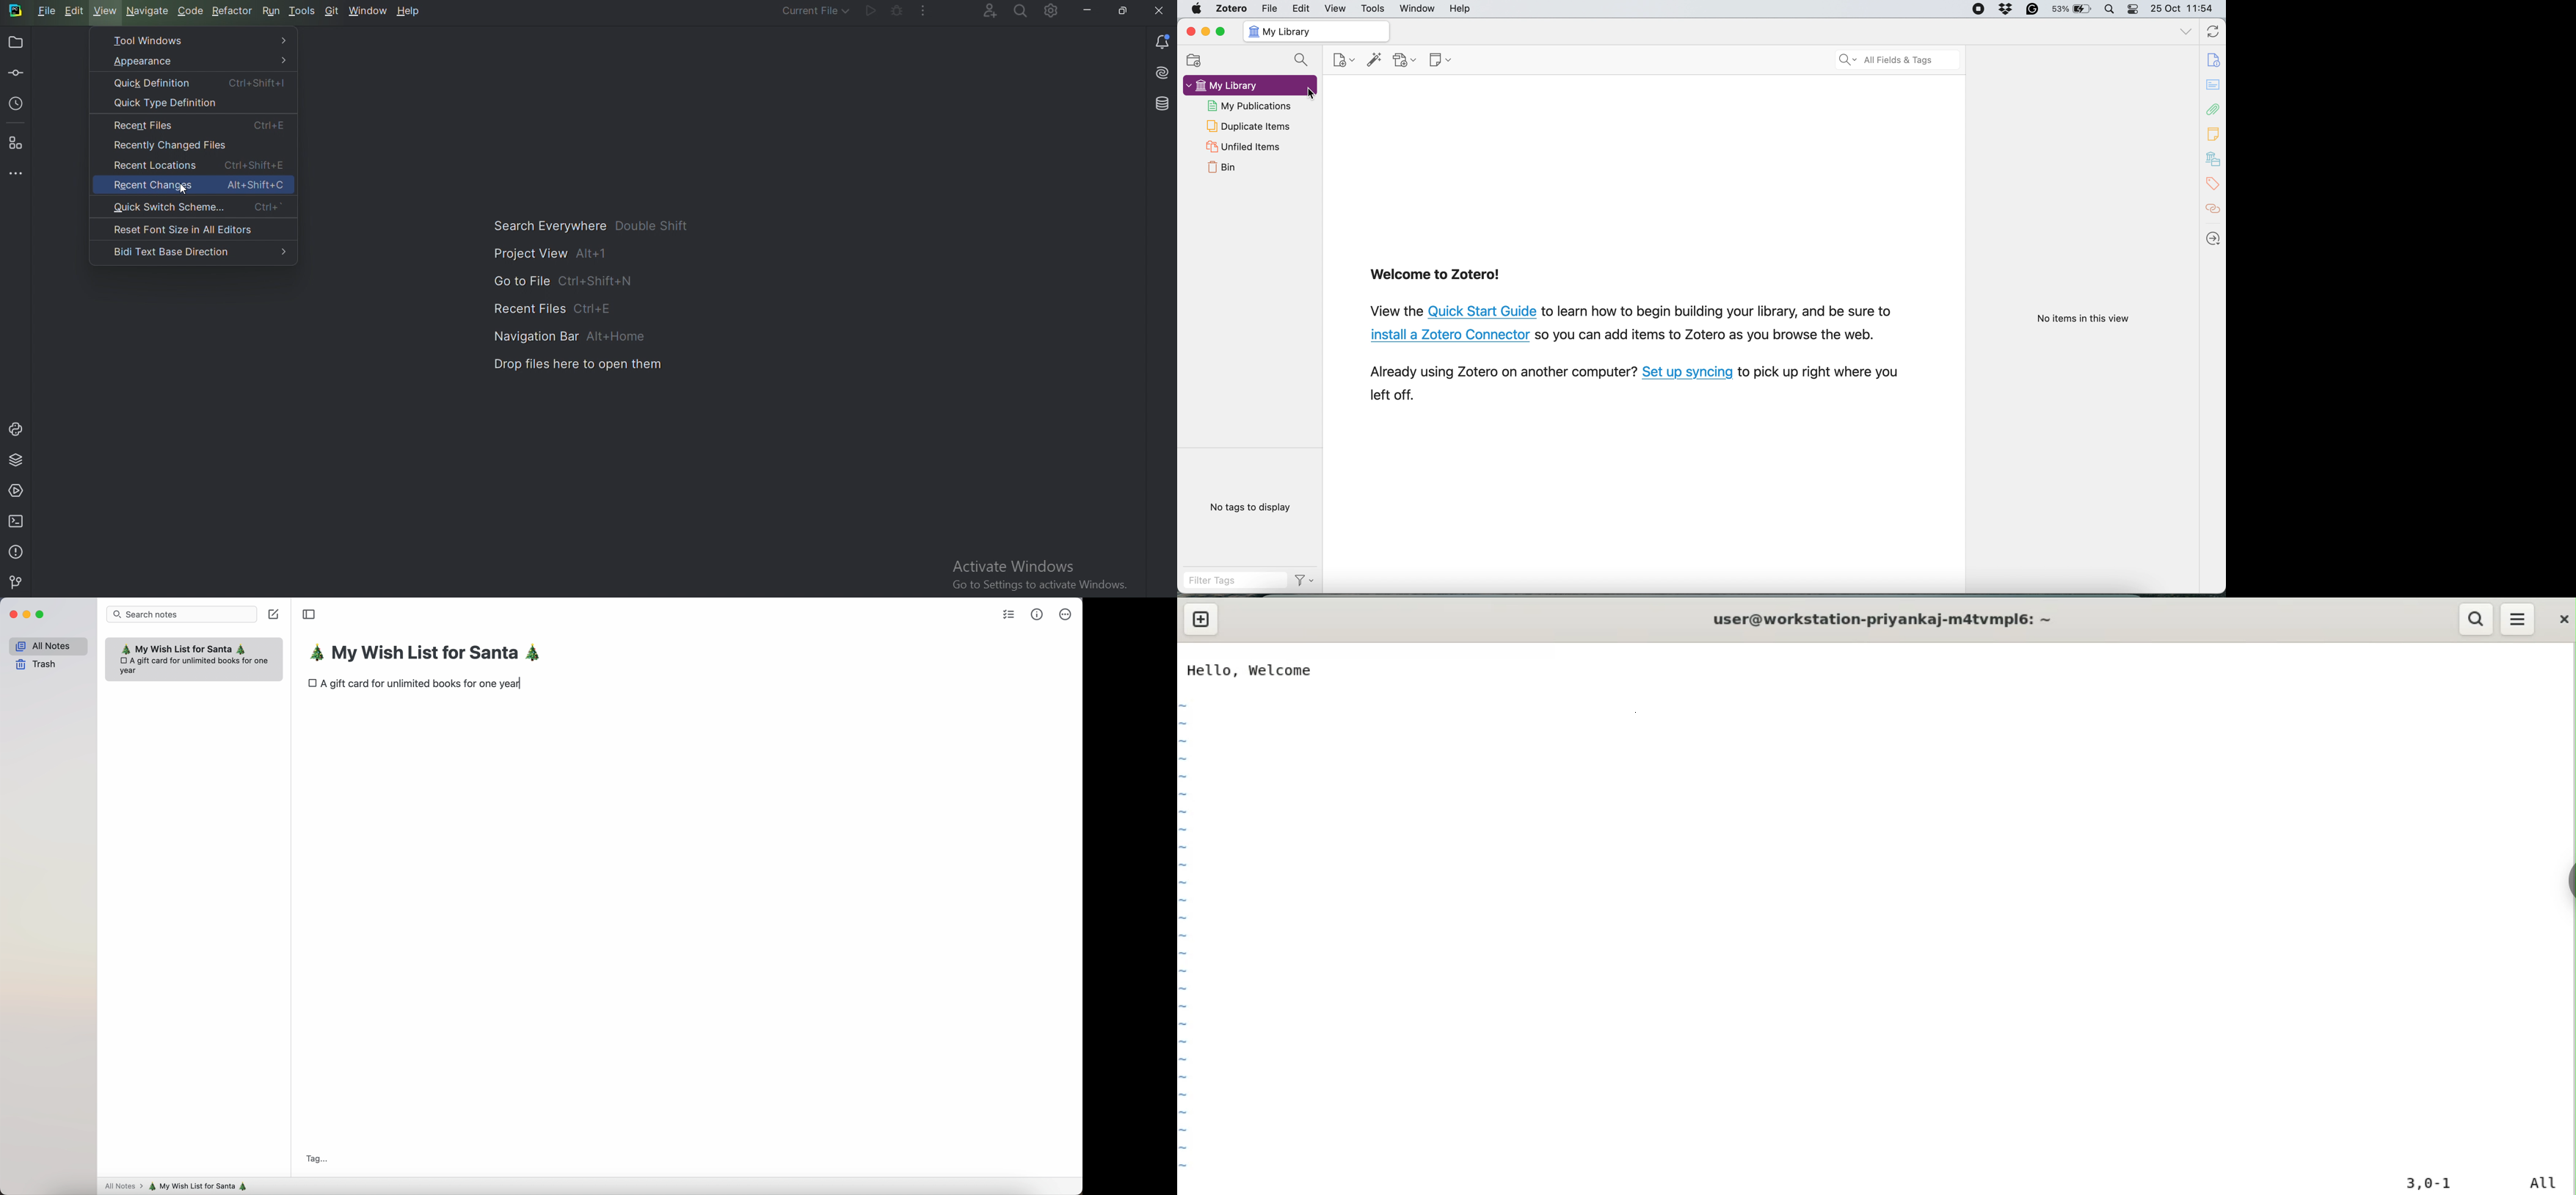 This screenshot has width=2576, height=1204. Describe the element at coordinates (2187, 8) in the screenshot. I see `25 Oct 11:54` at that location.